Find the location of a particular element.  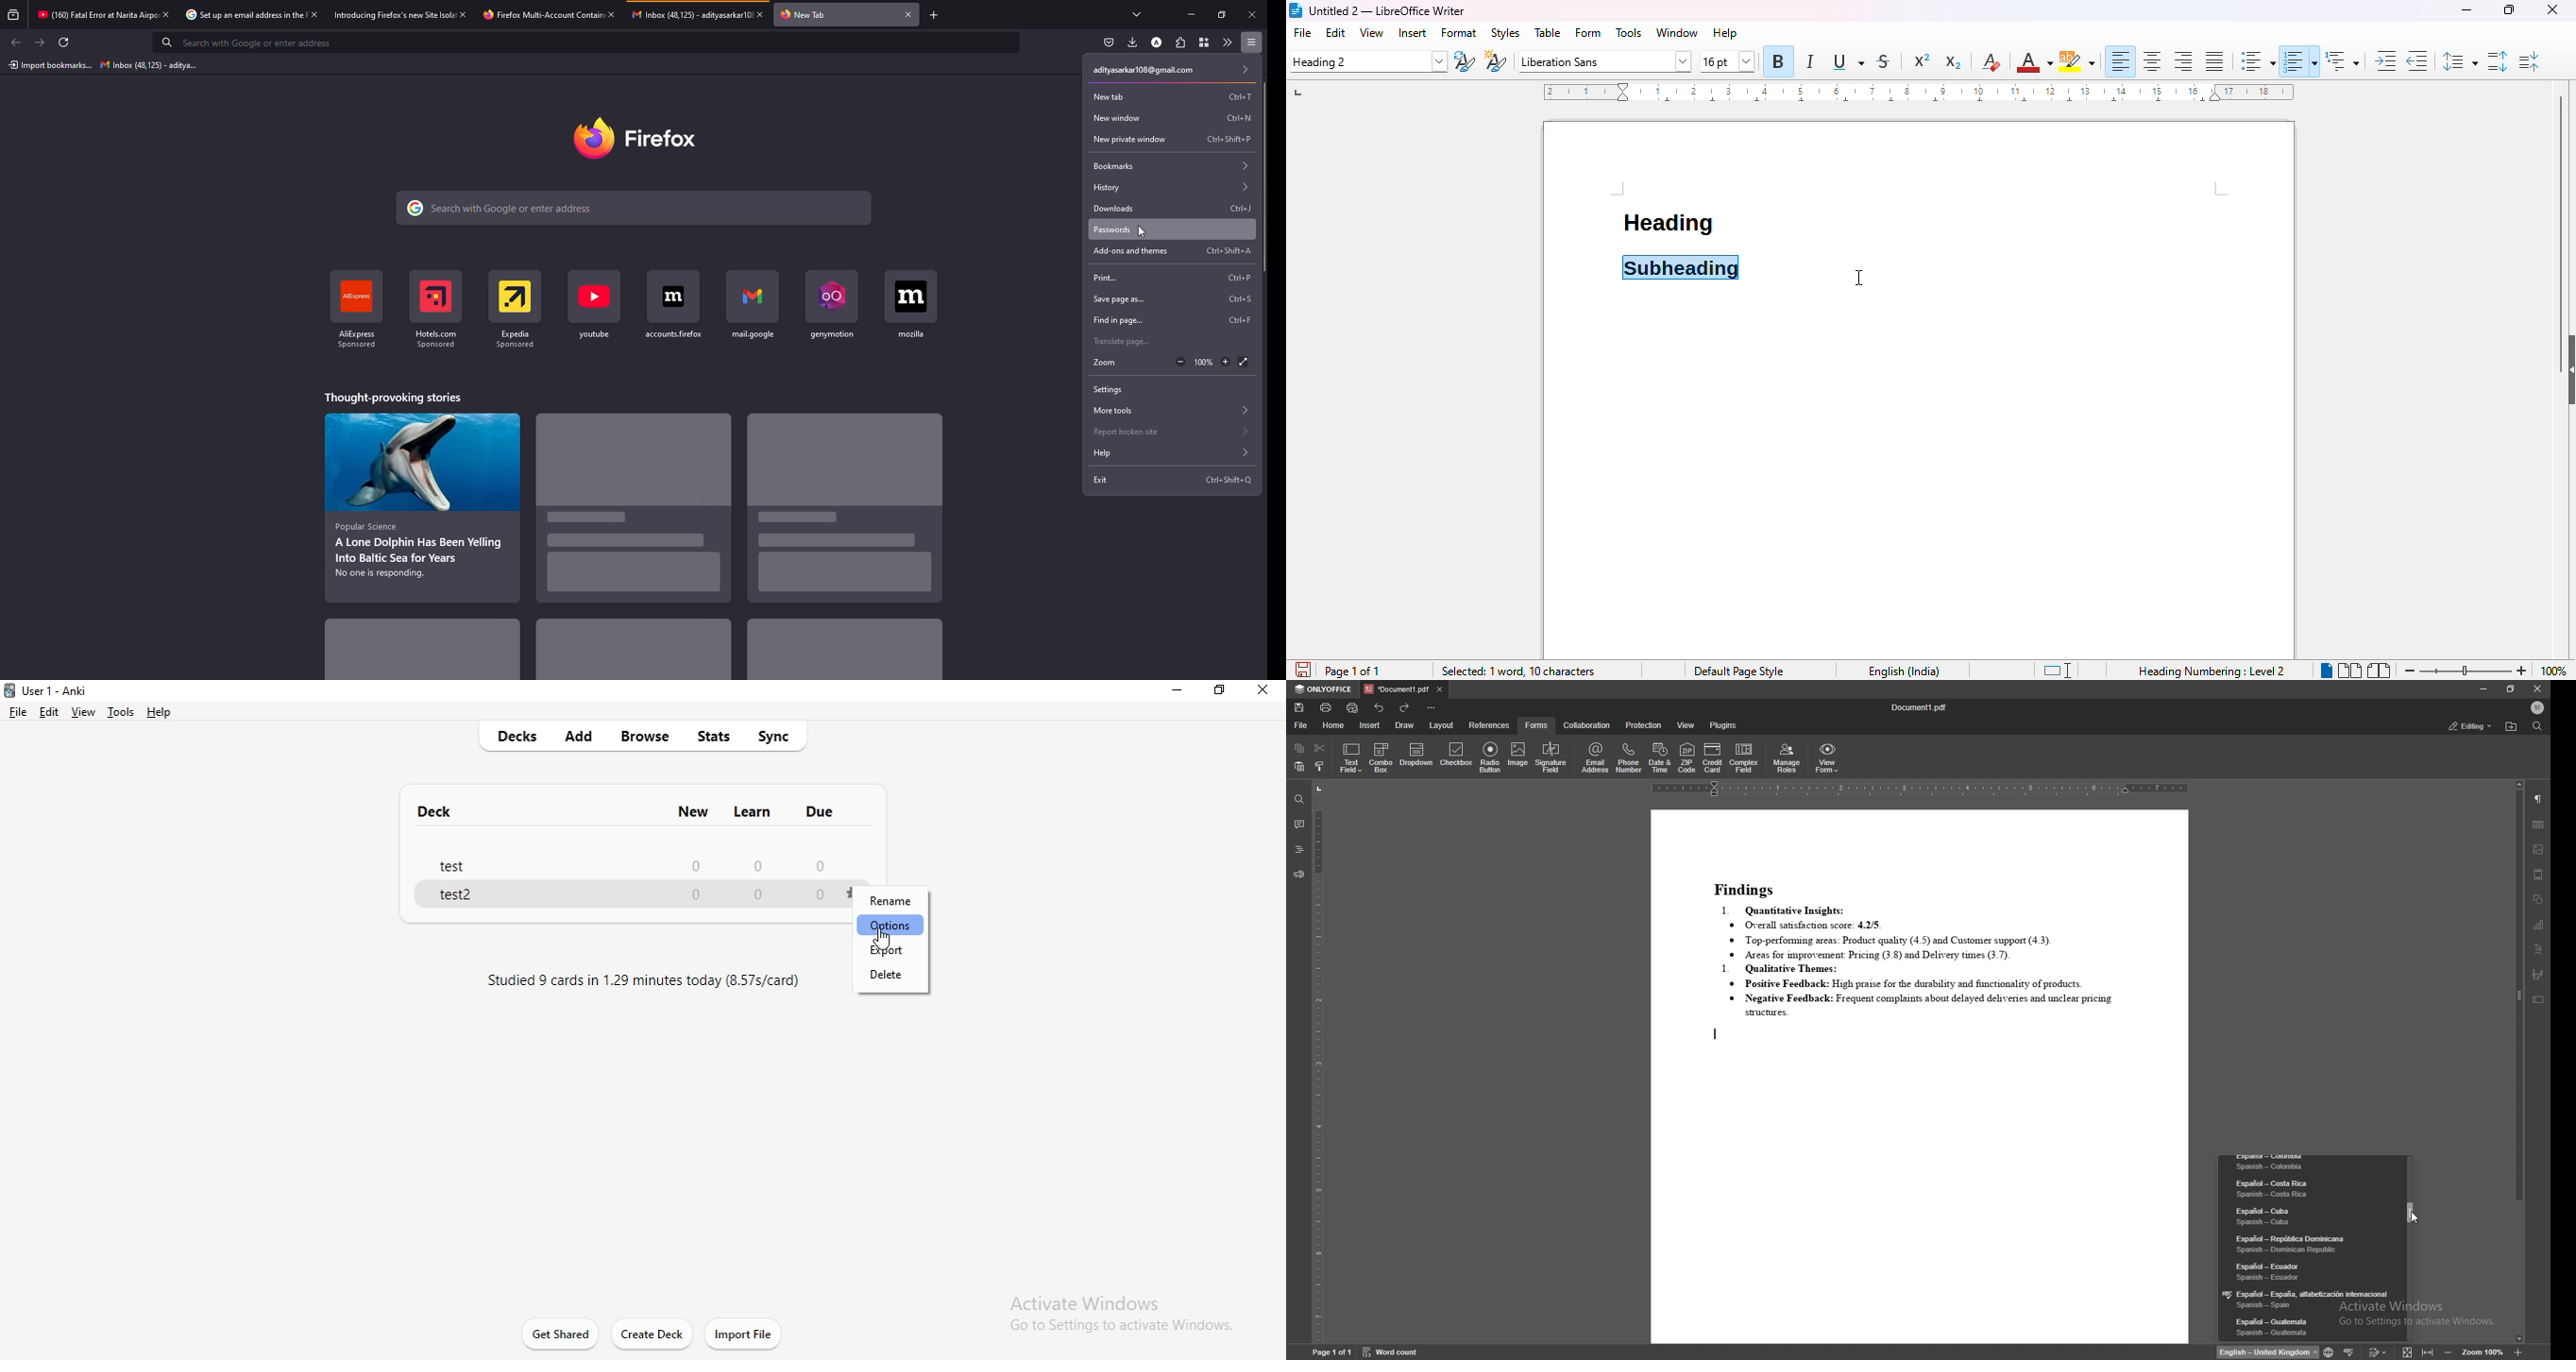

forward is located at coordinates (40, 43).